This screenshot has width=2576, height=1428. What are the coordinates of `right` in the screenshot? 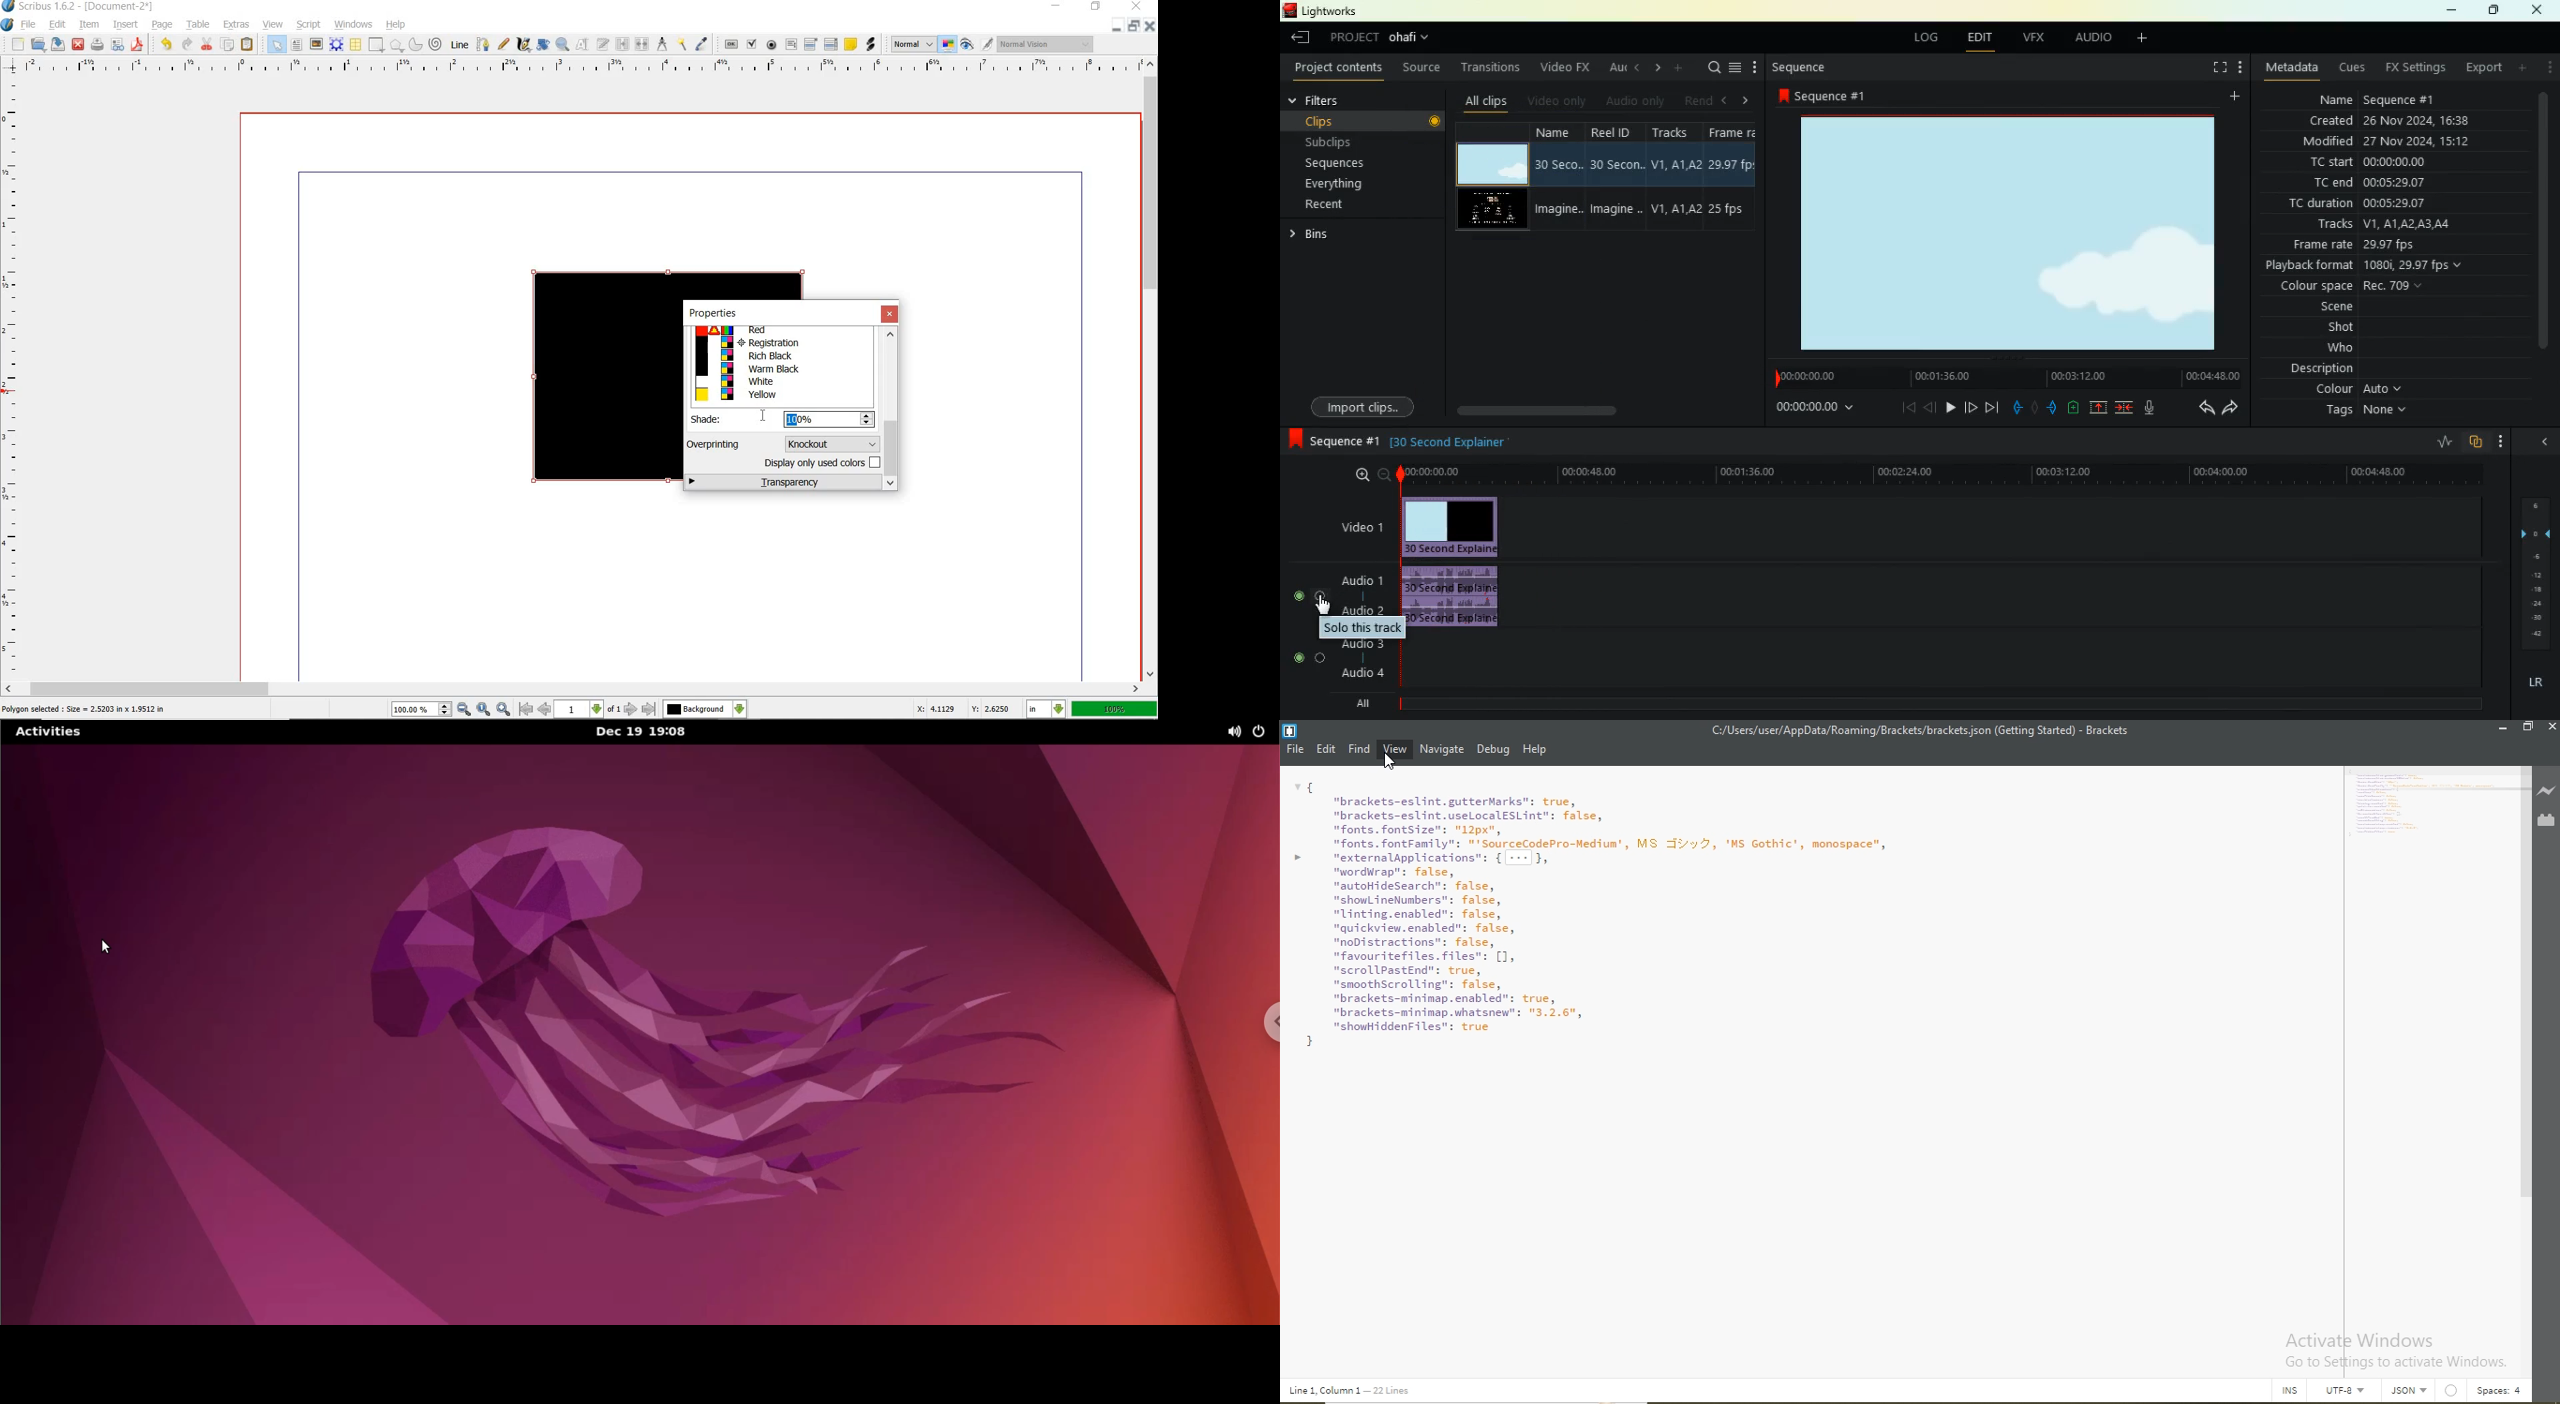 It's located at (1743, 98).